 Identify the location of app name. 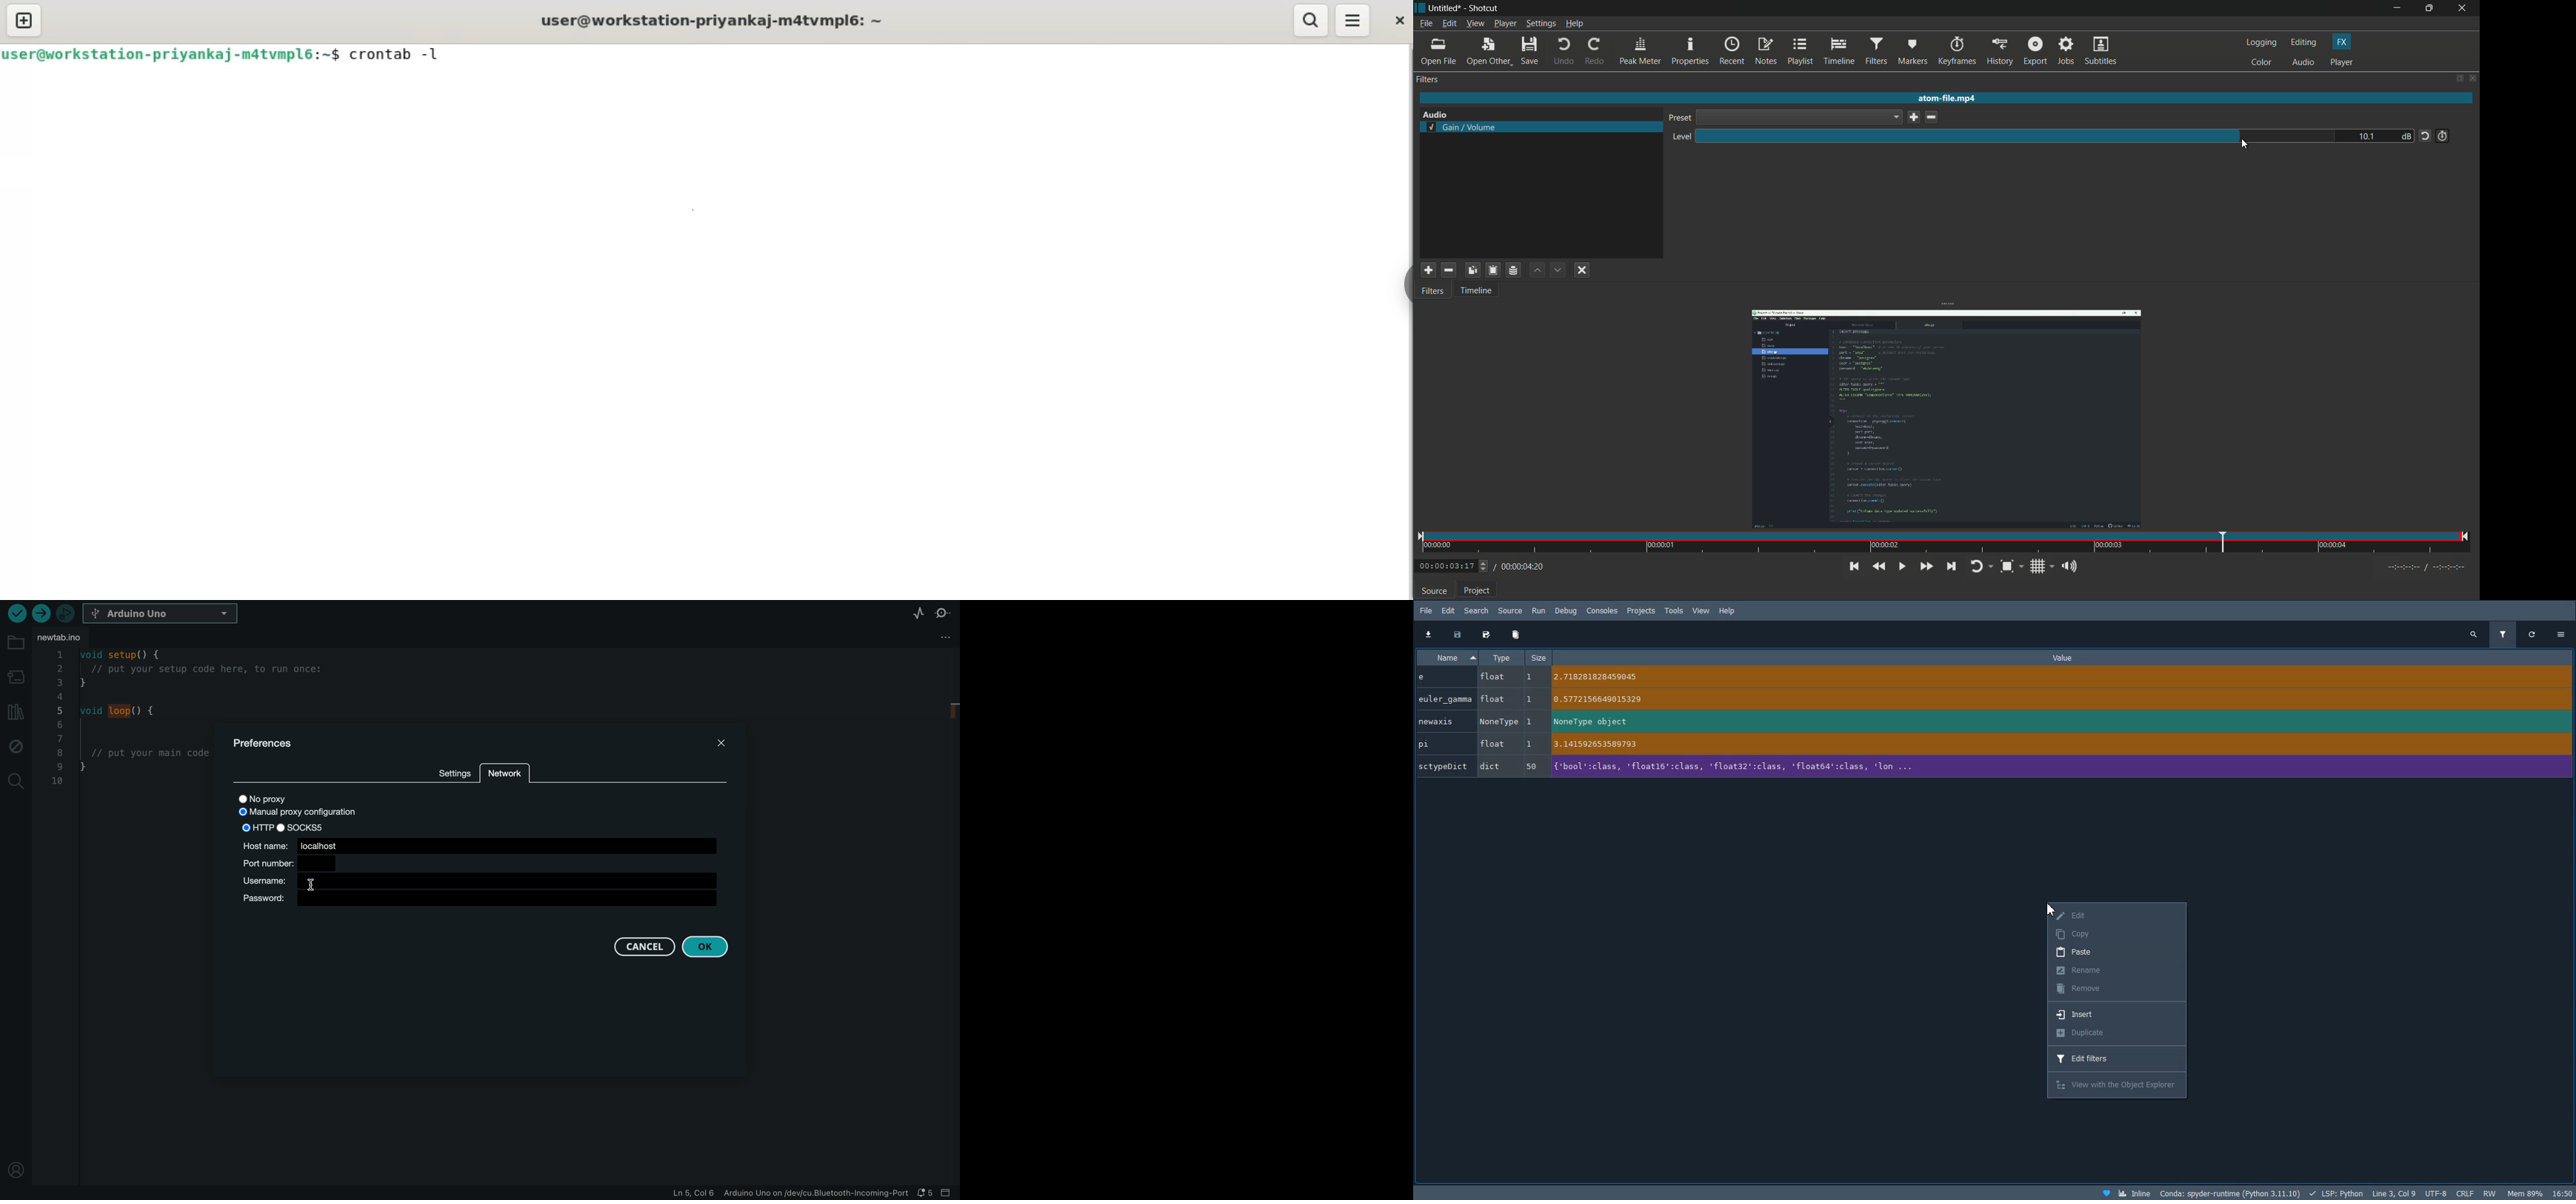
(1482, 8).